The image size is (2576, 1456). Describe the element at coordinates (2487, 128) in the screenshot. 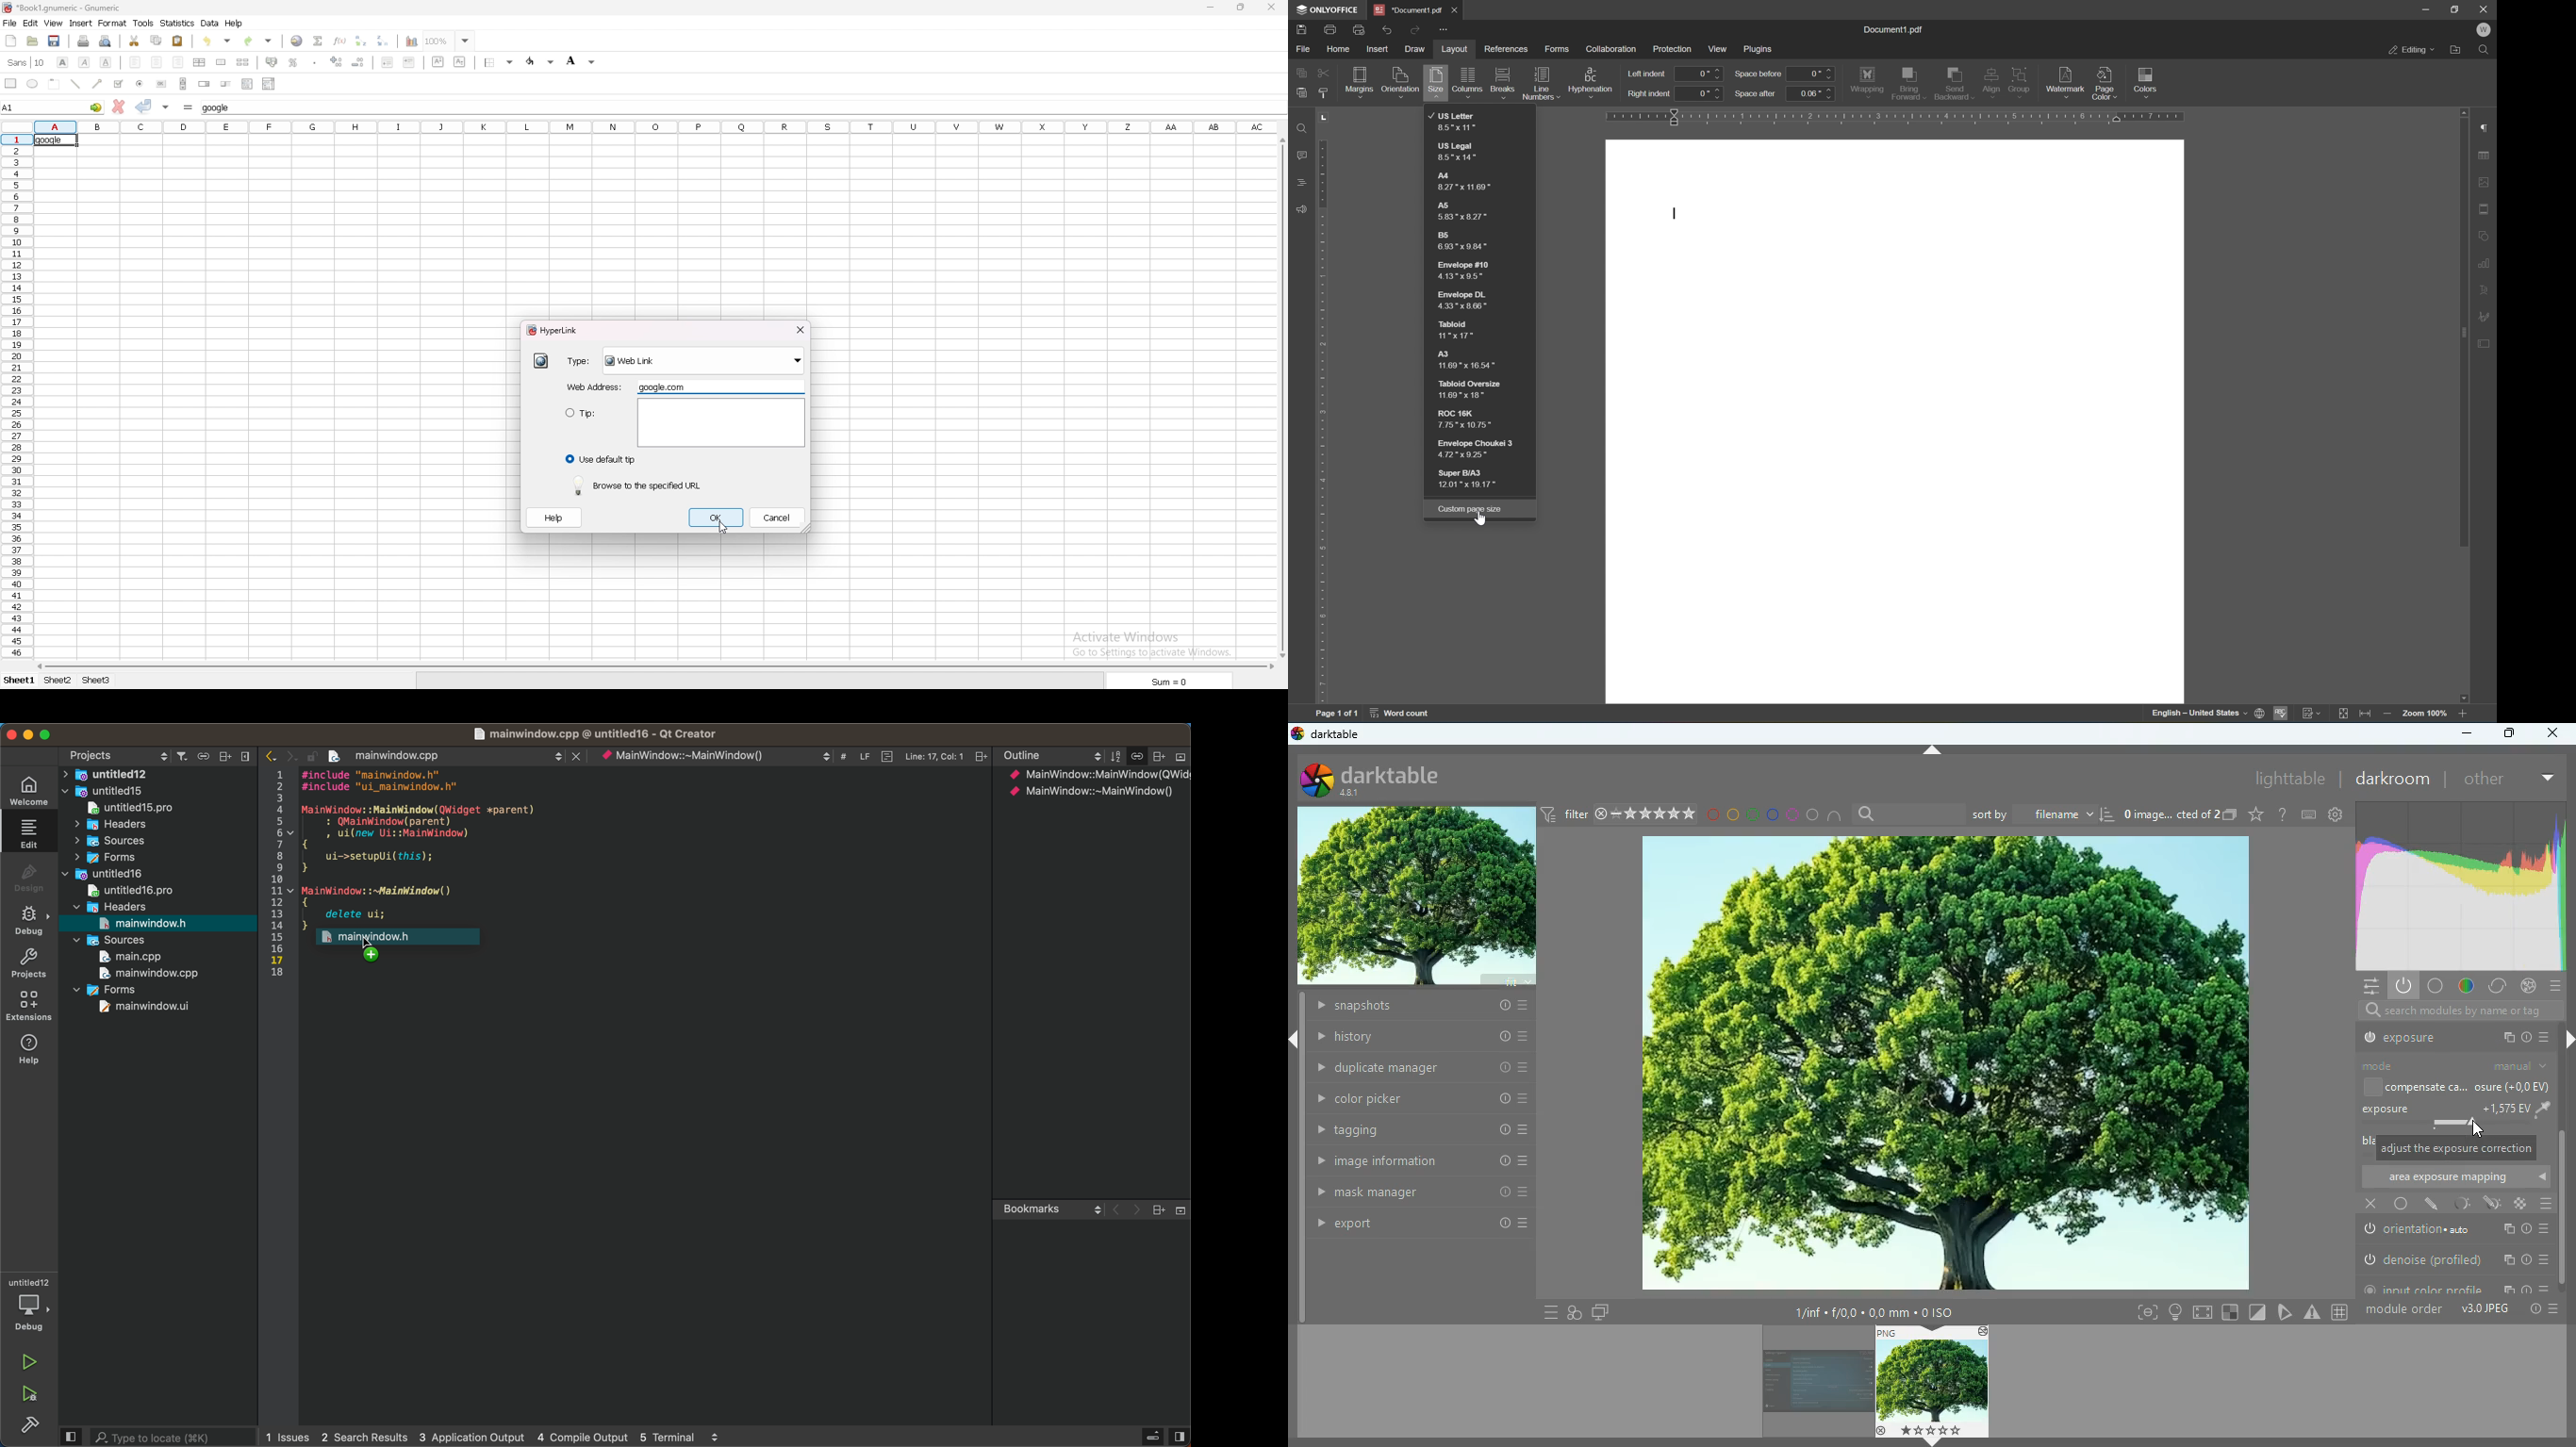

I see `paragraph settings` at that location.